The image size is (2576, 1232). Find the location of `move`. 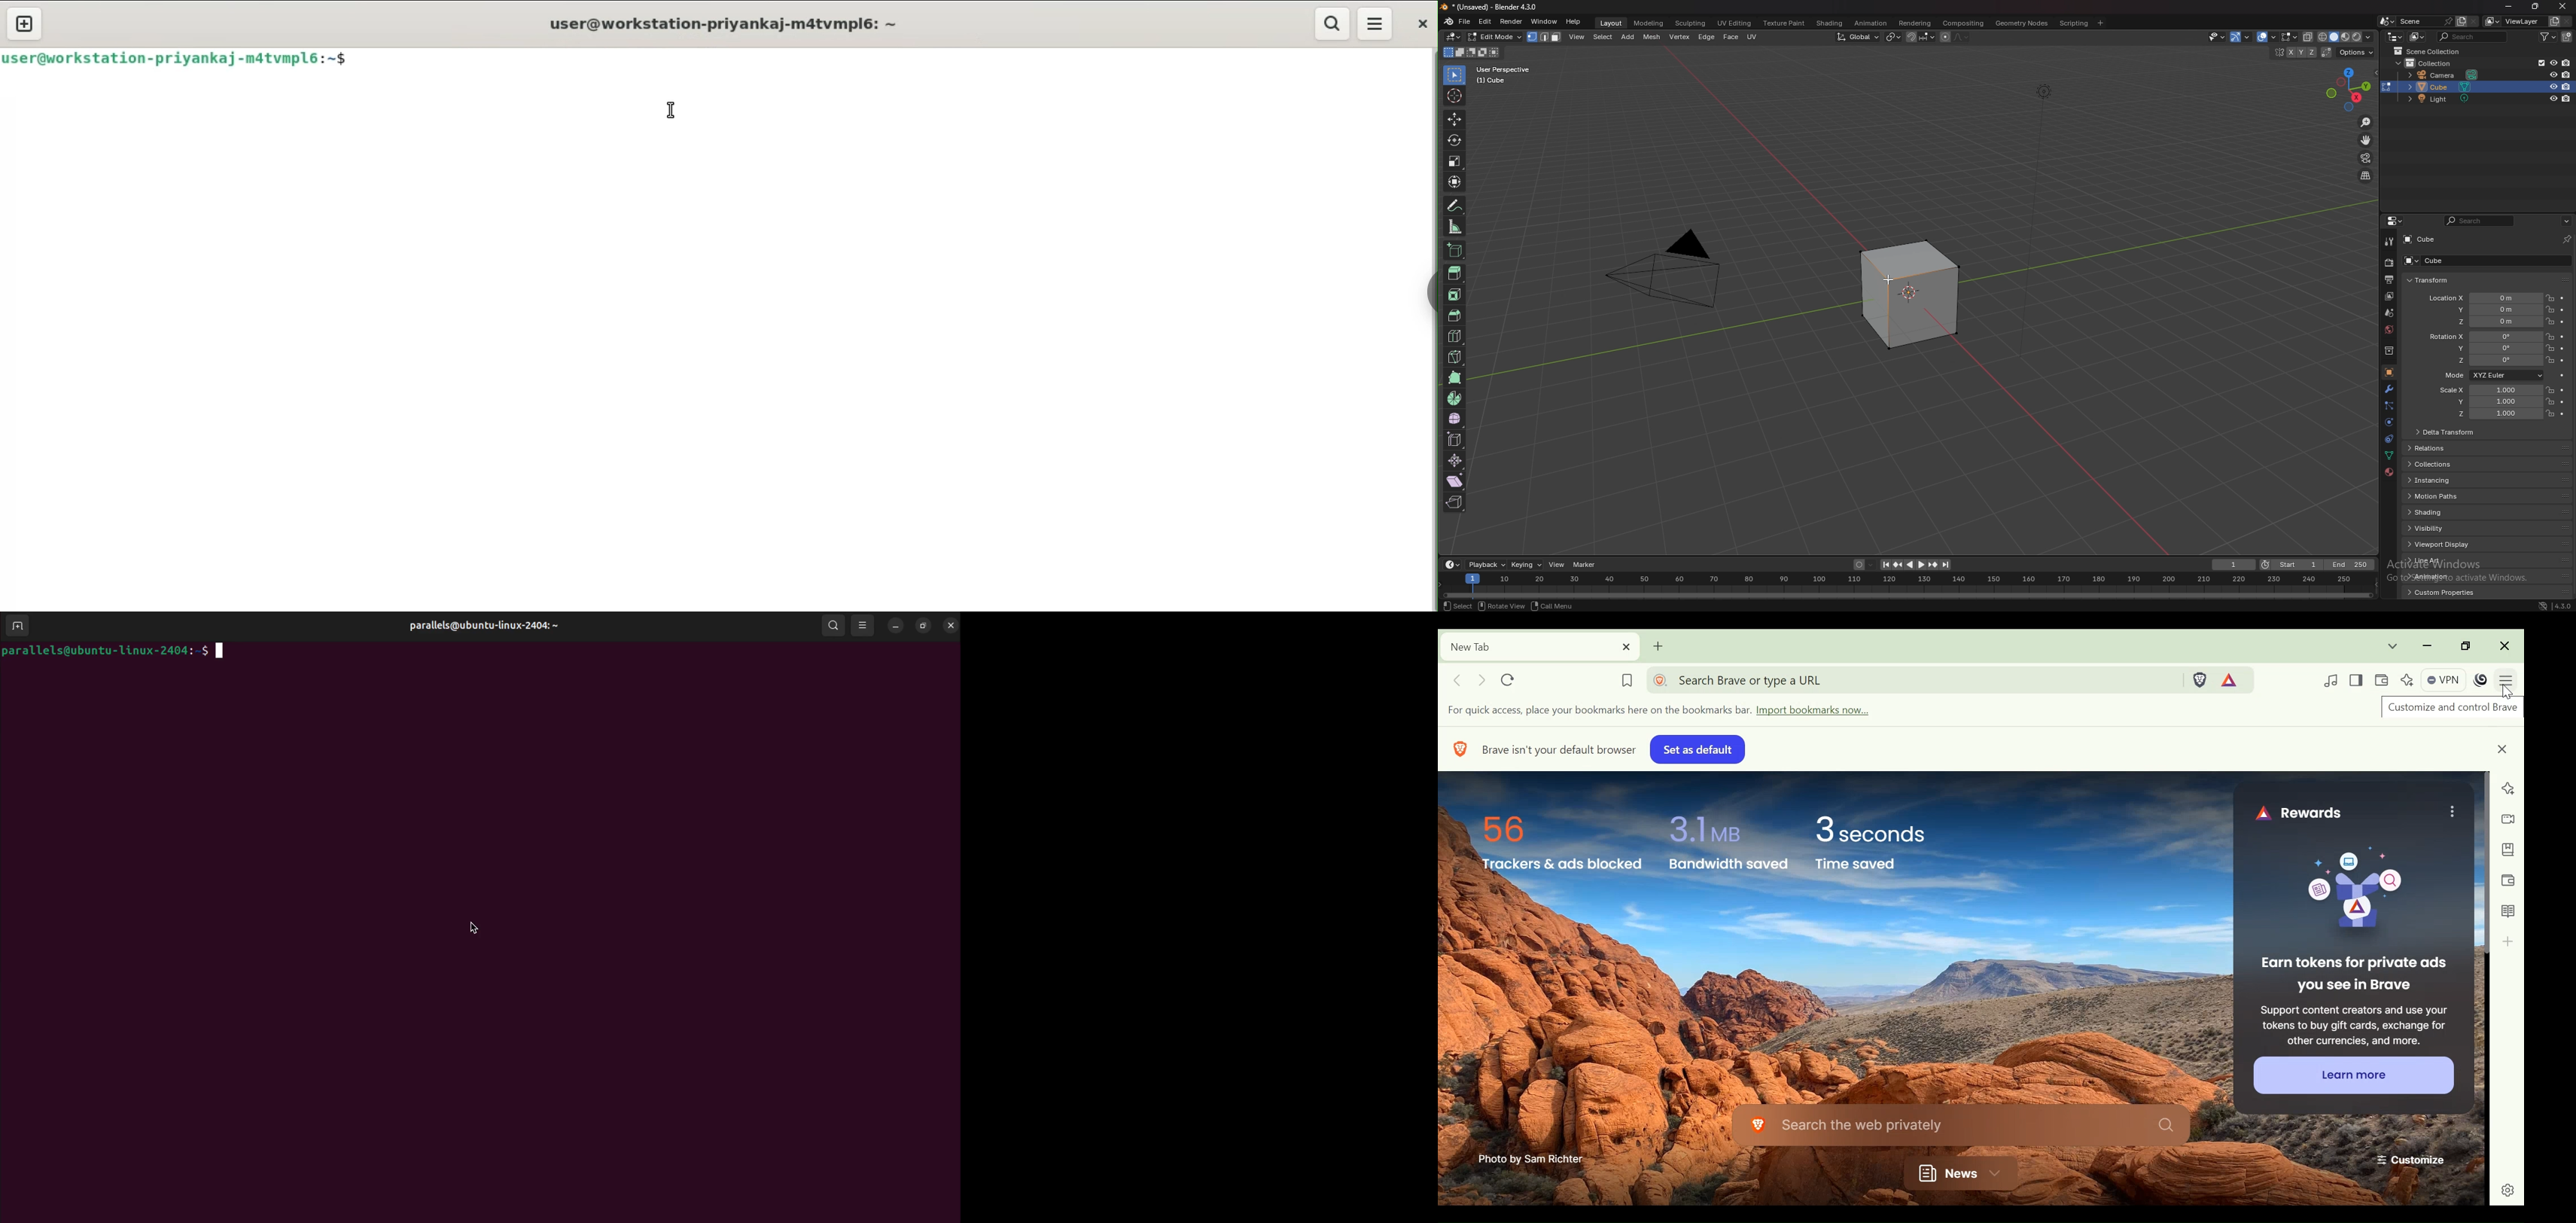

move is located at coordinates (1455, 120).